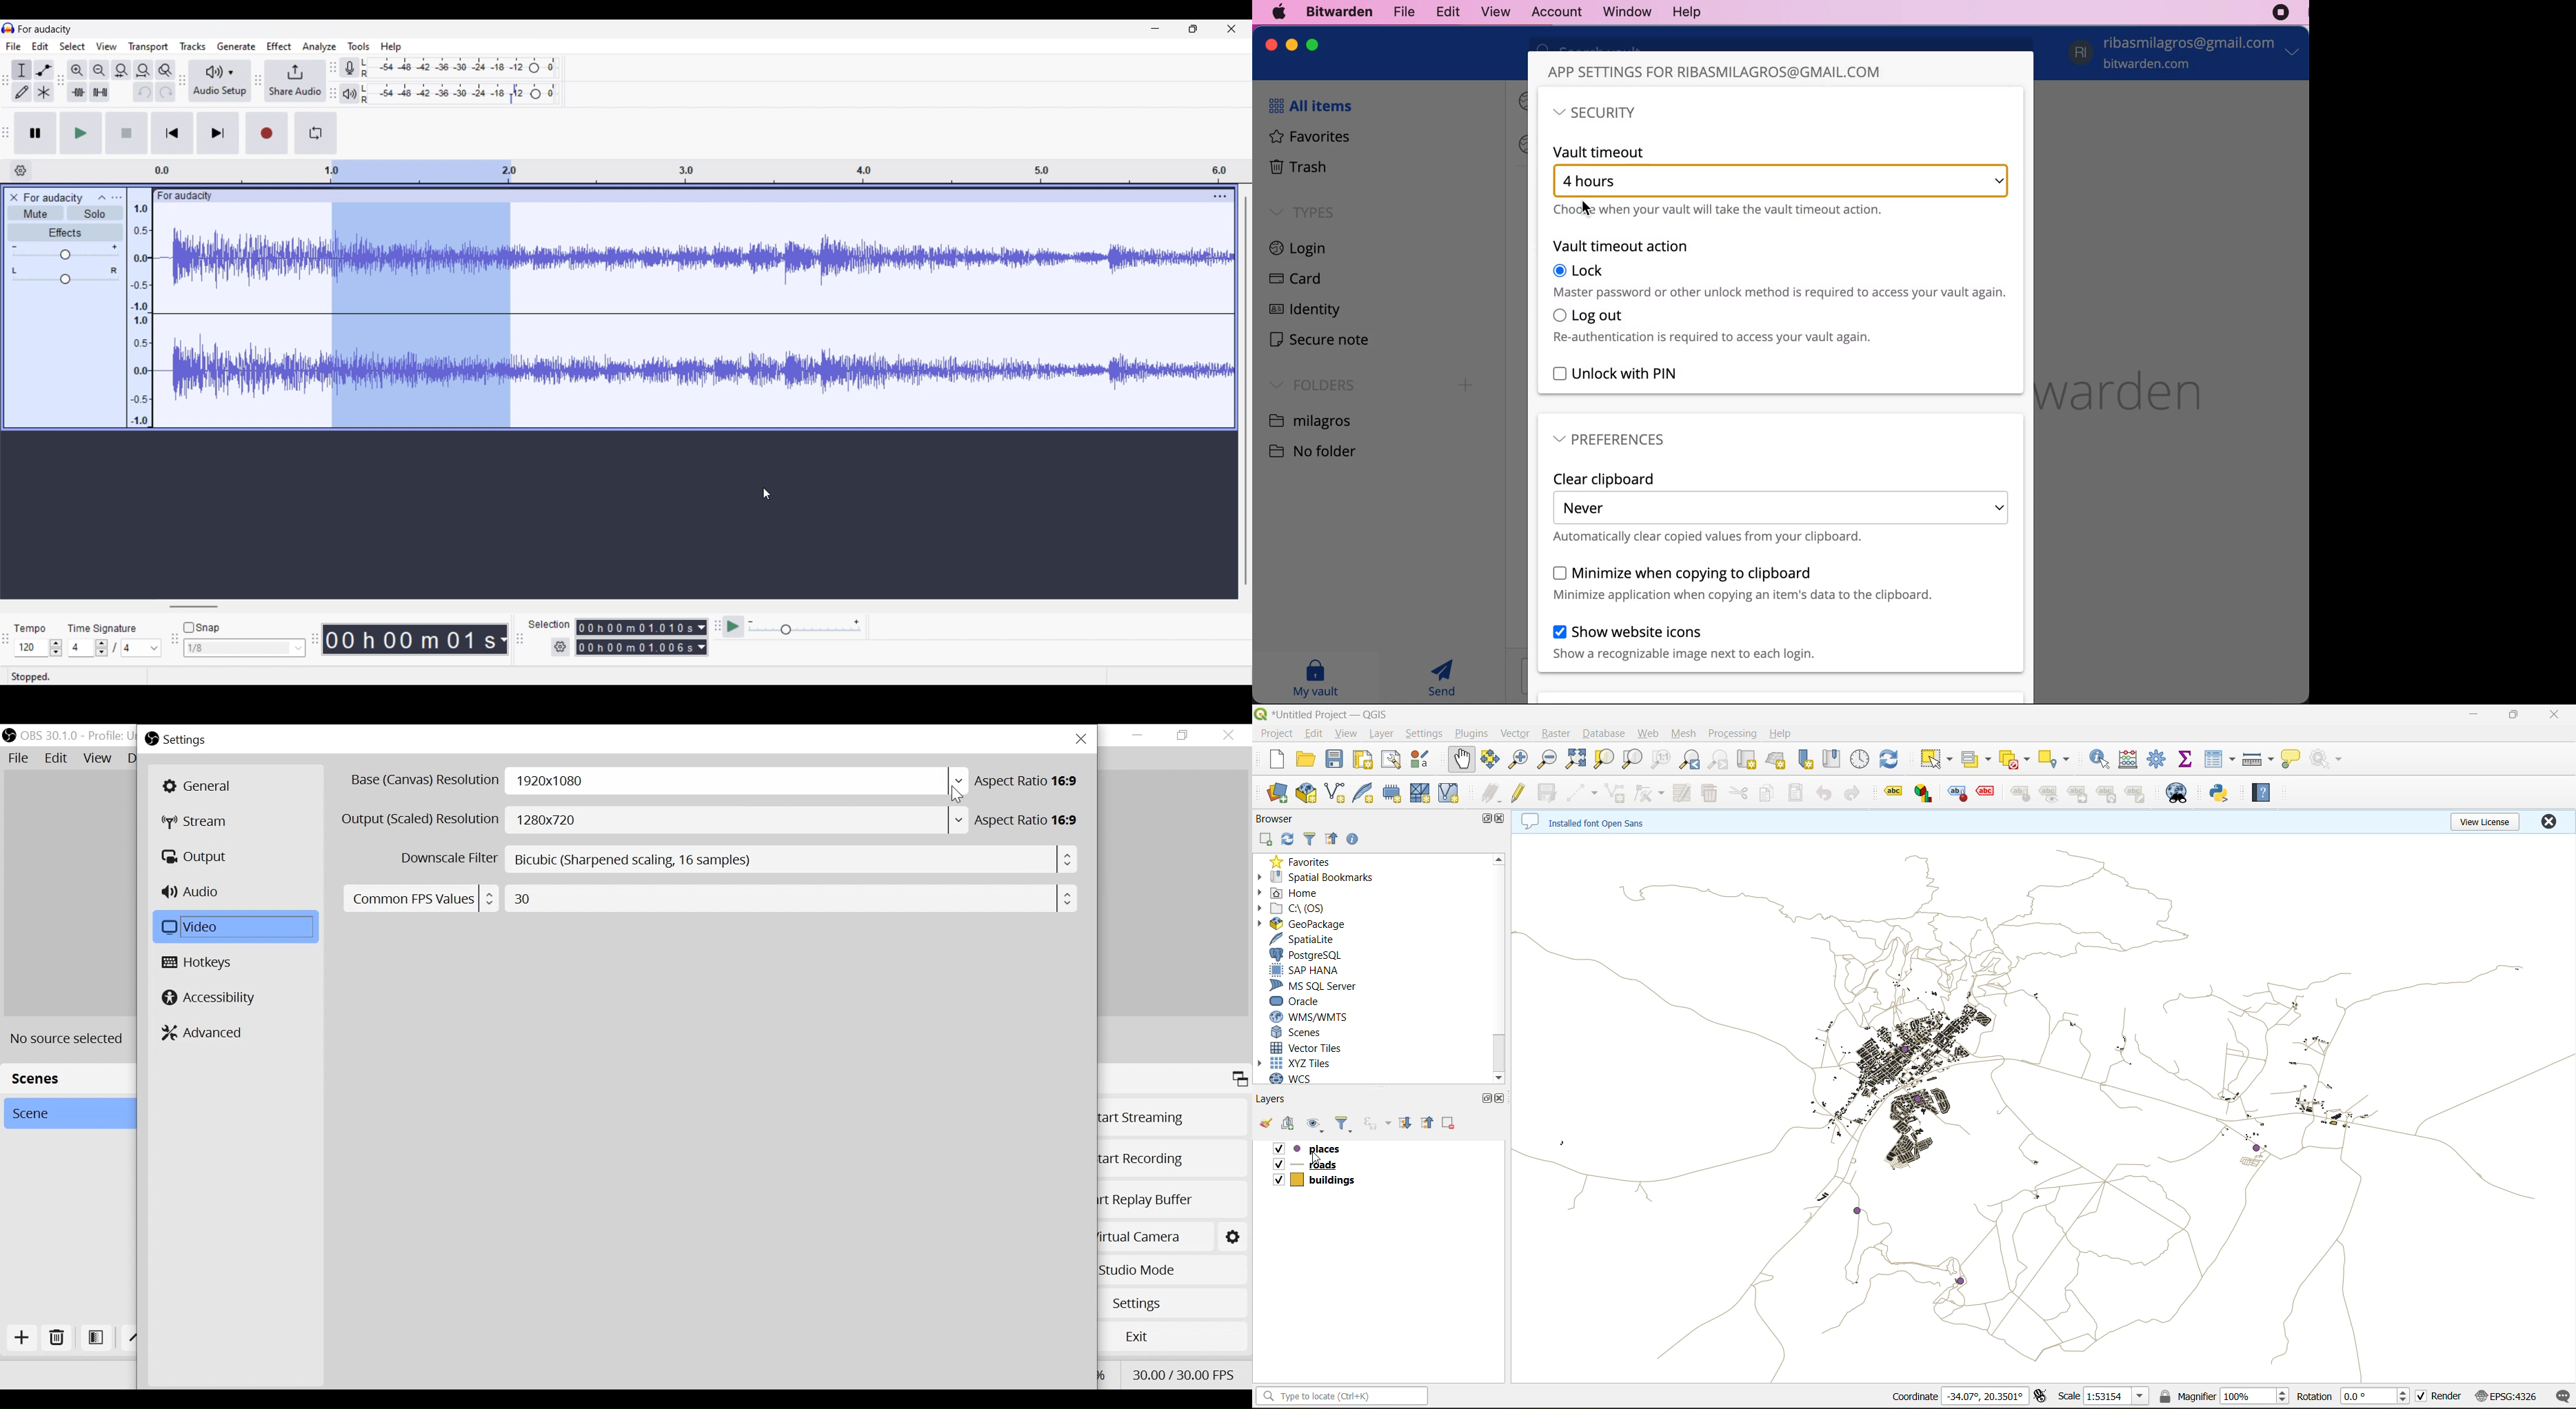 This screenshot has width=2576, height=1428. I want to click on Close, so click(1229, 735).